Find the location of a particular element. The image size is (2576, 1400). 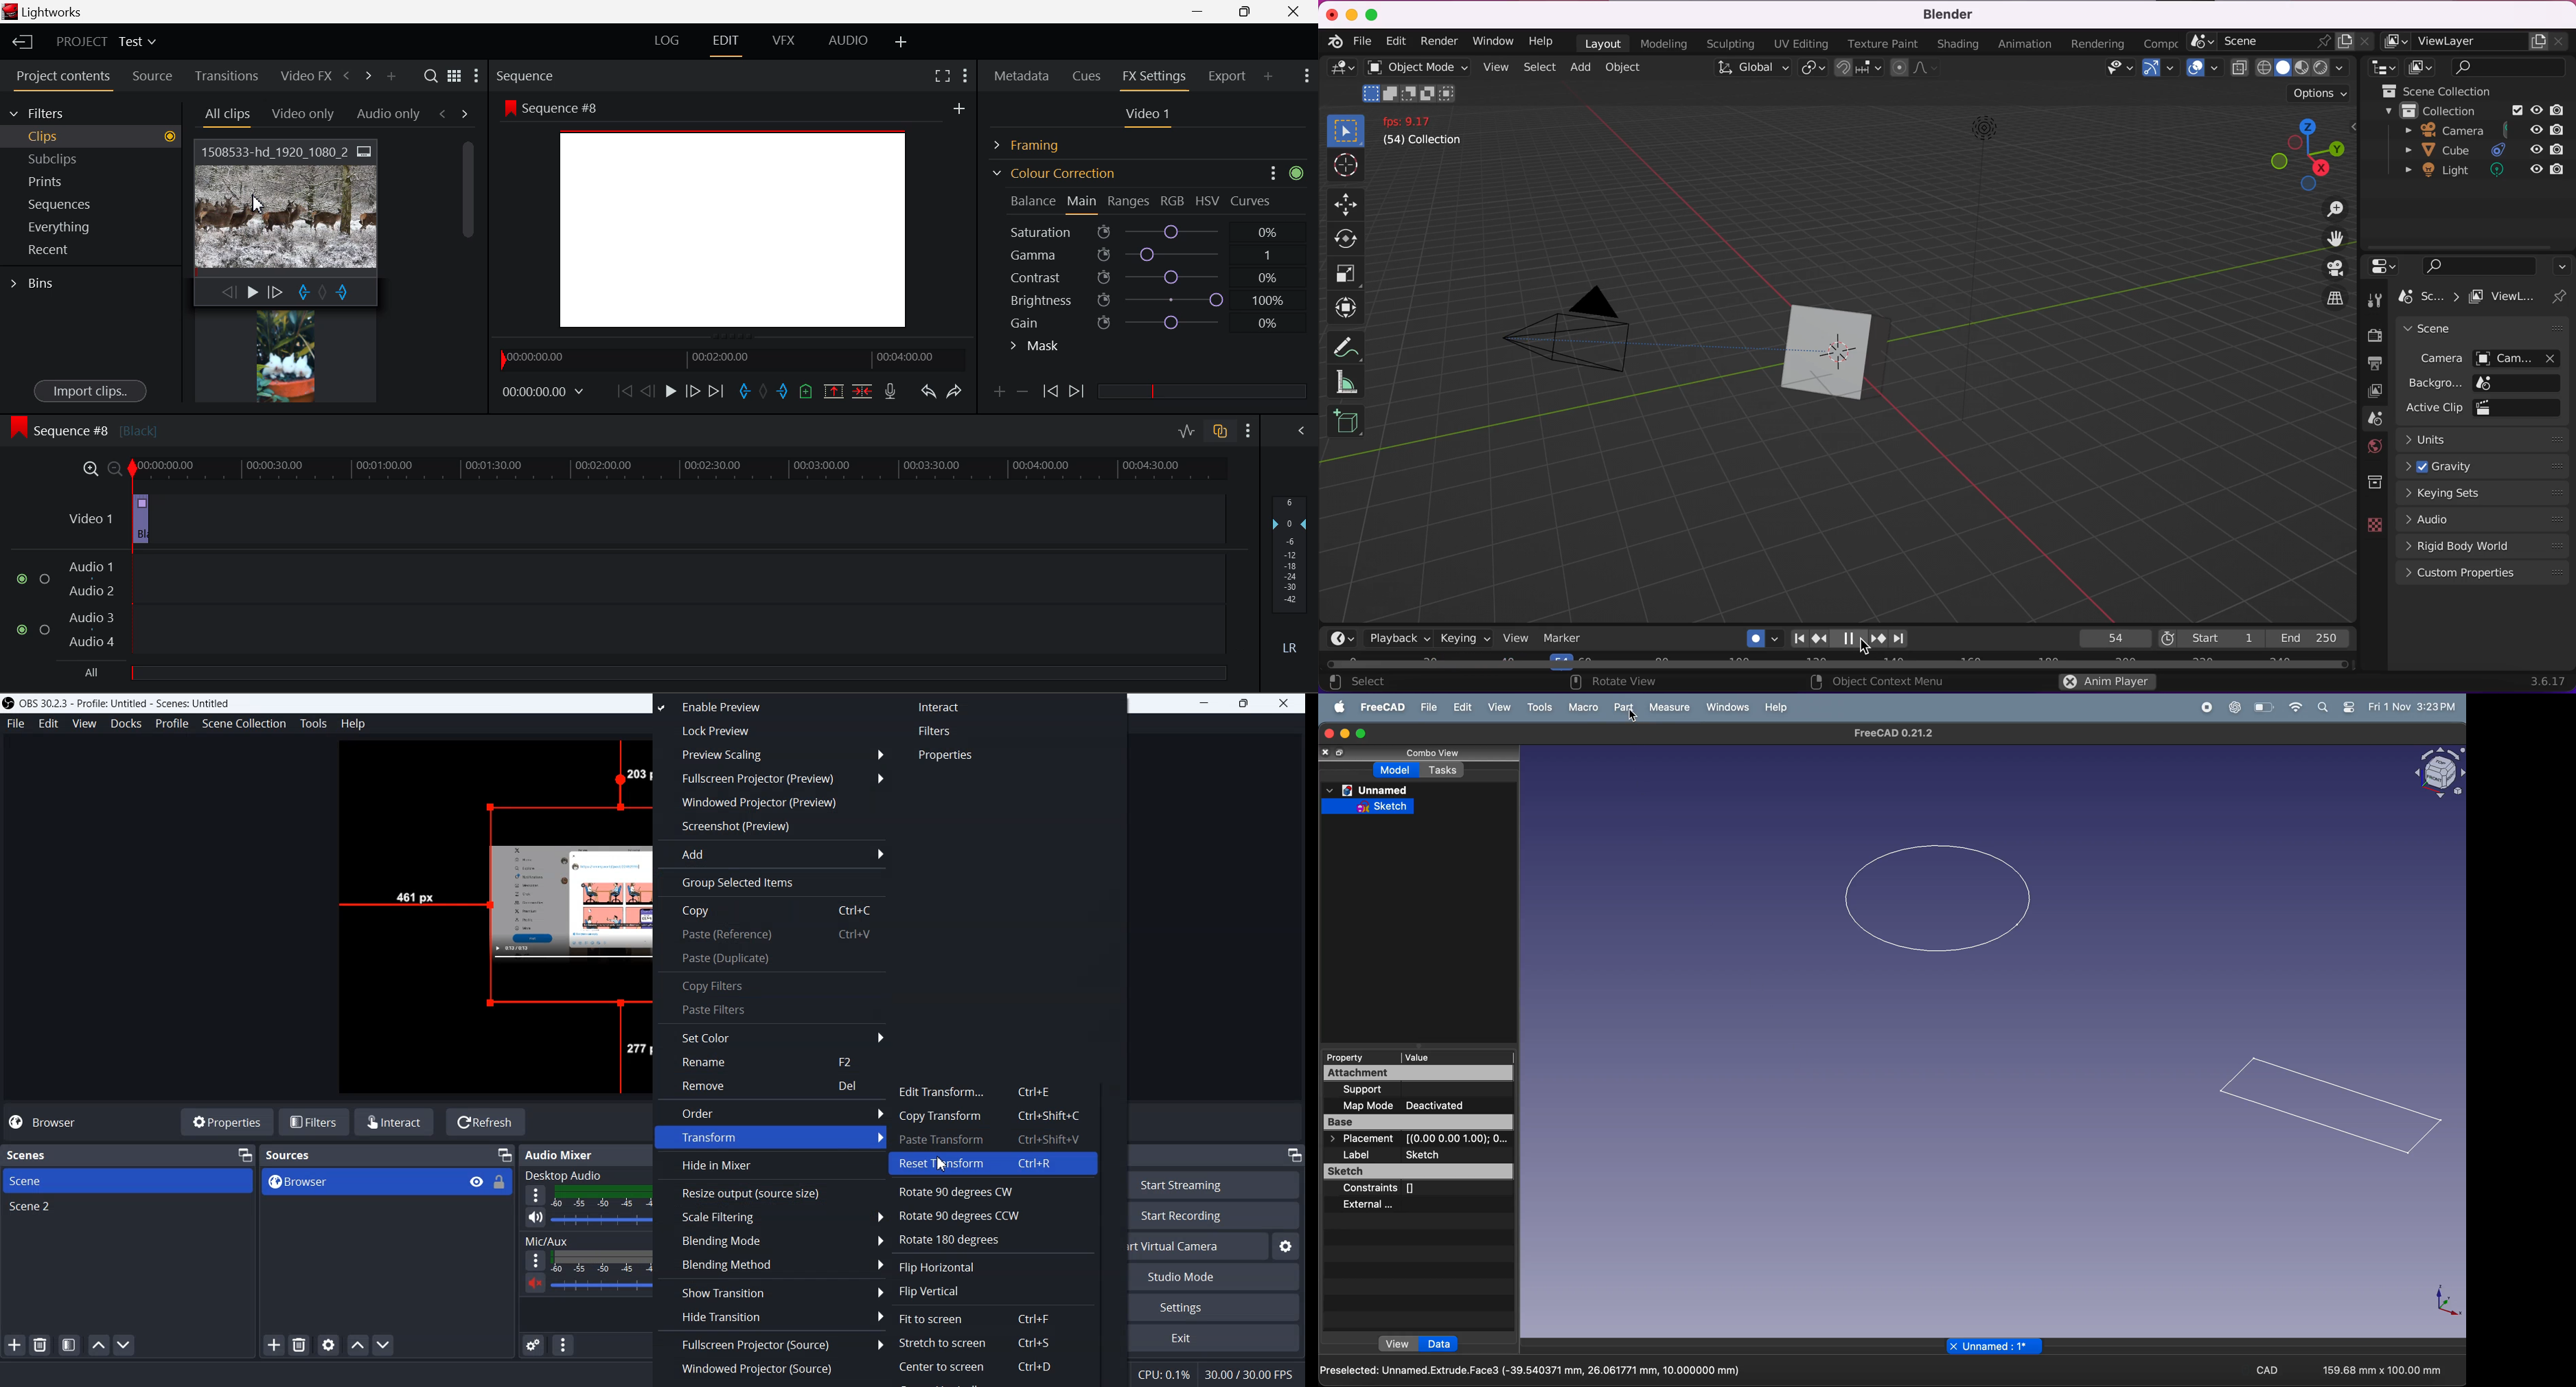

Scene is located at coordinates (128, 1181).